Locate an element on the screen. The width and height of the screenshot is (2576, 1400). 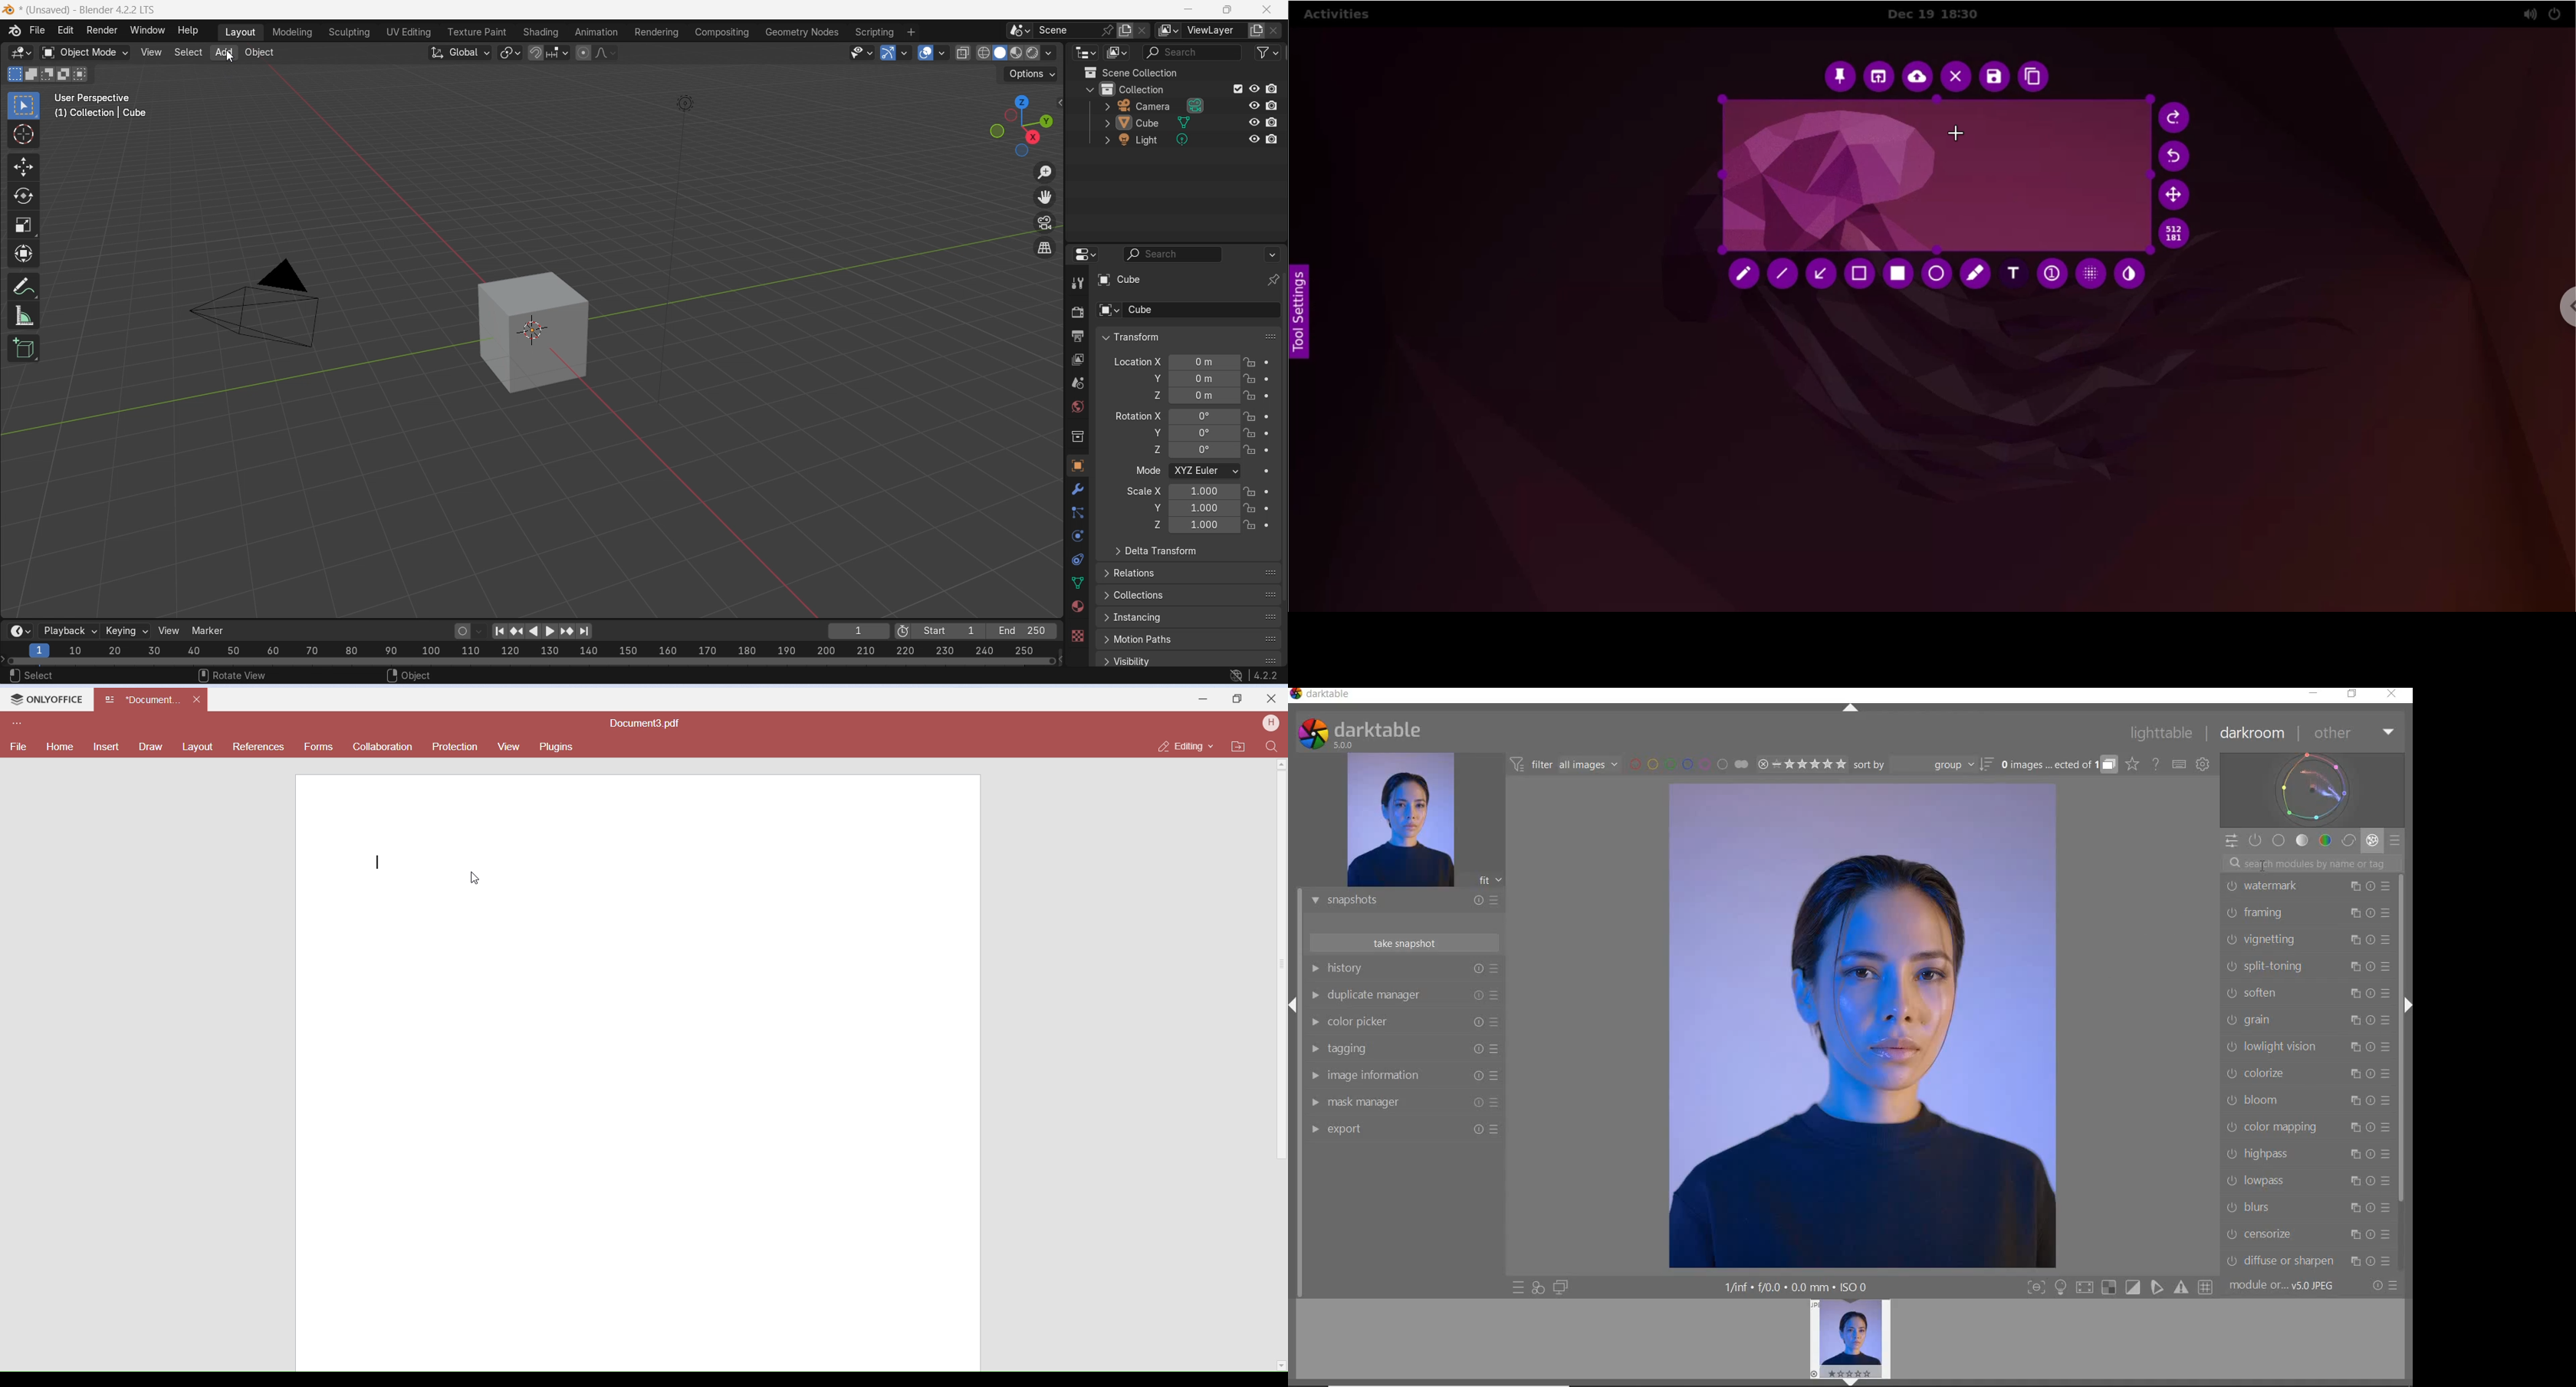
UV editing is located at coordinates (408, 32).